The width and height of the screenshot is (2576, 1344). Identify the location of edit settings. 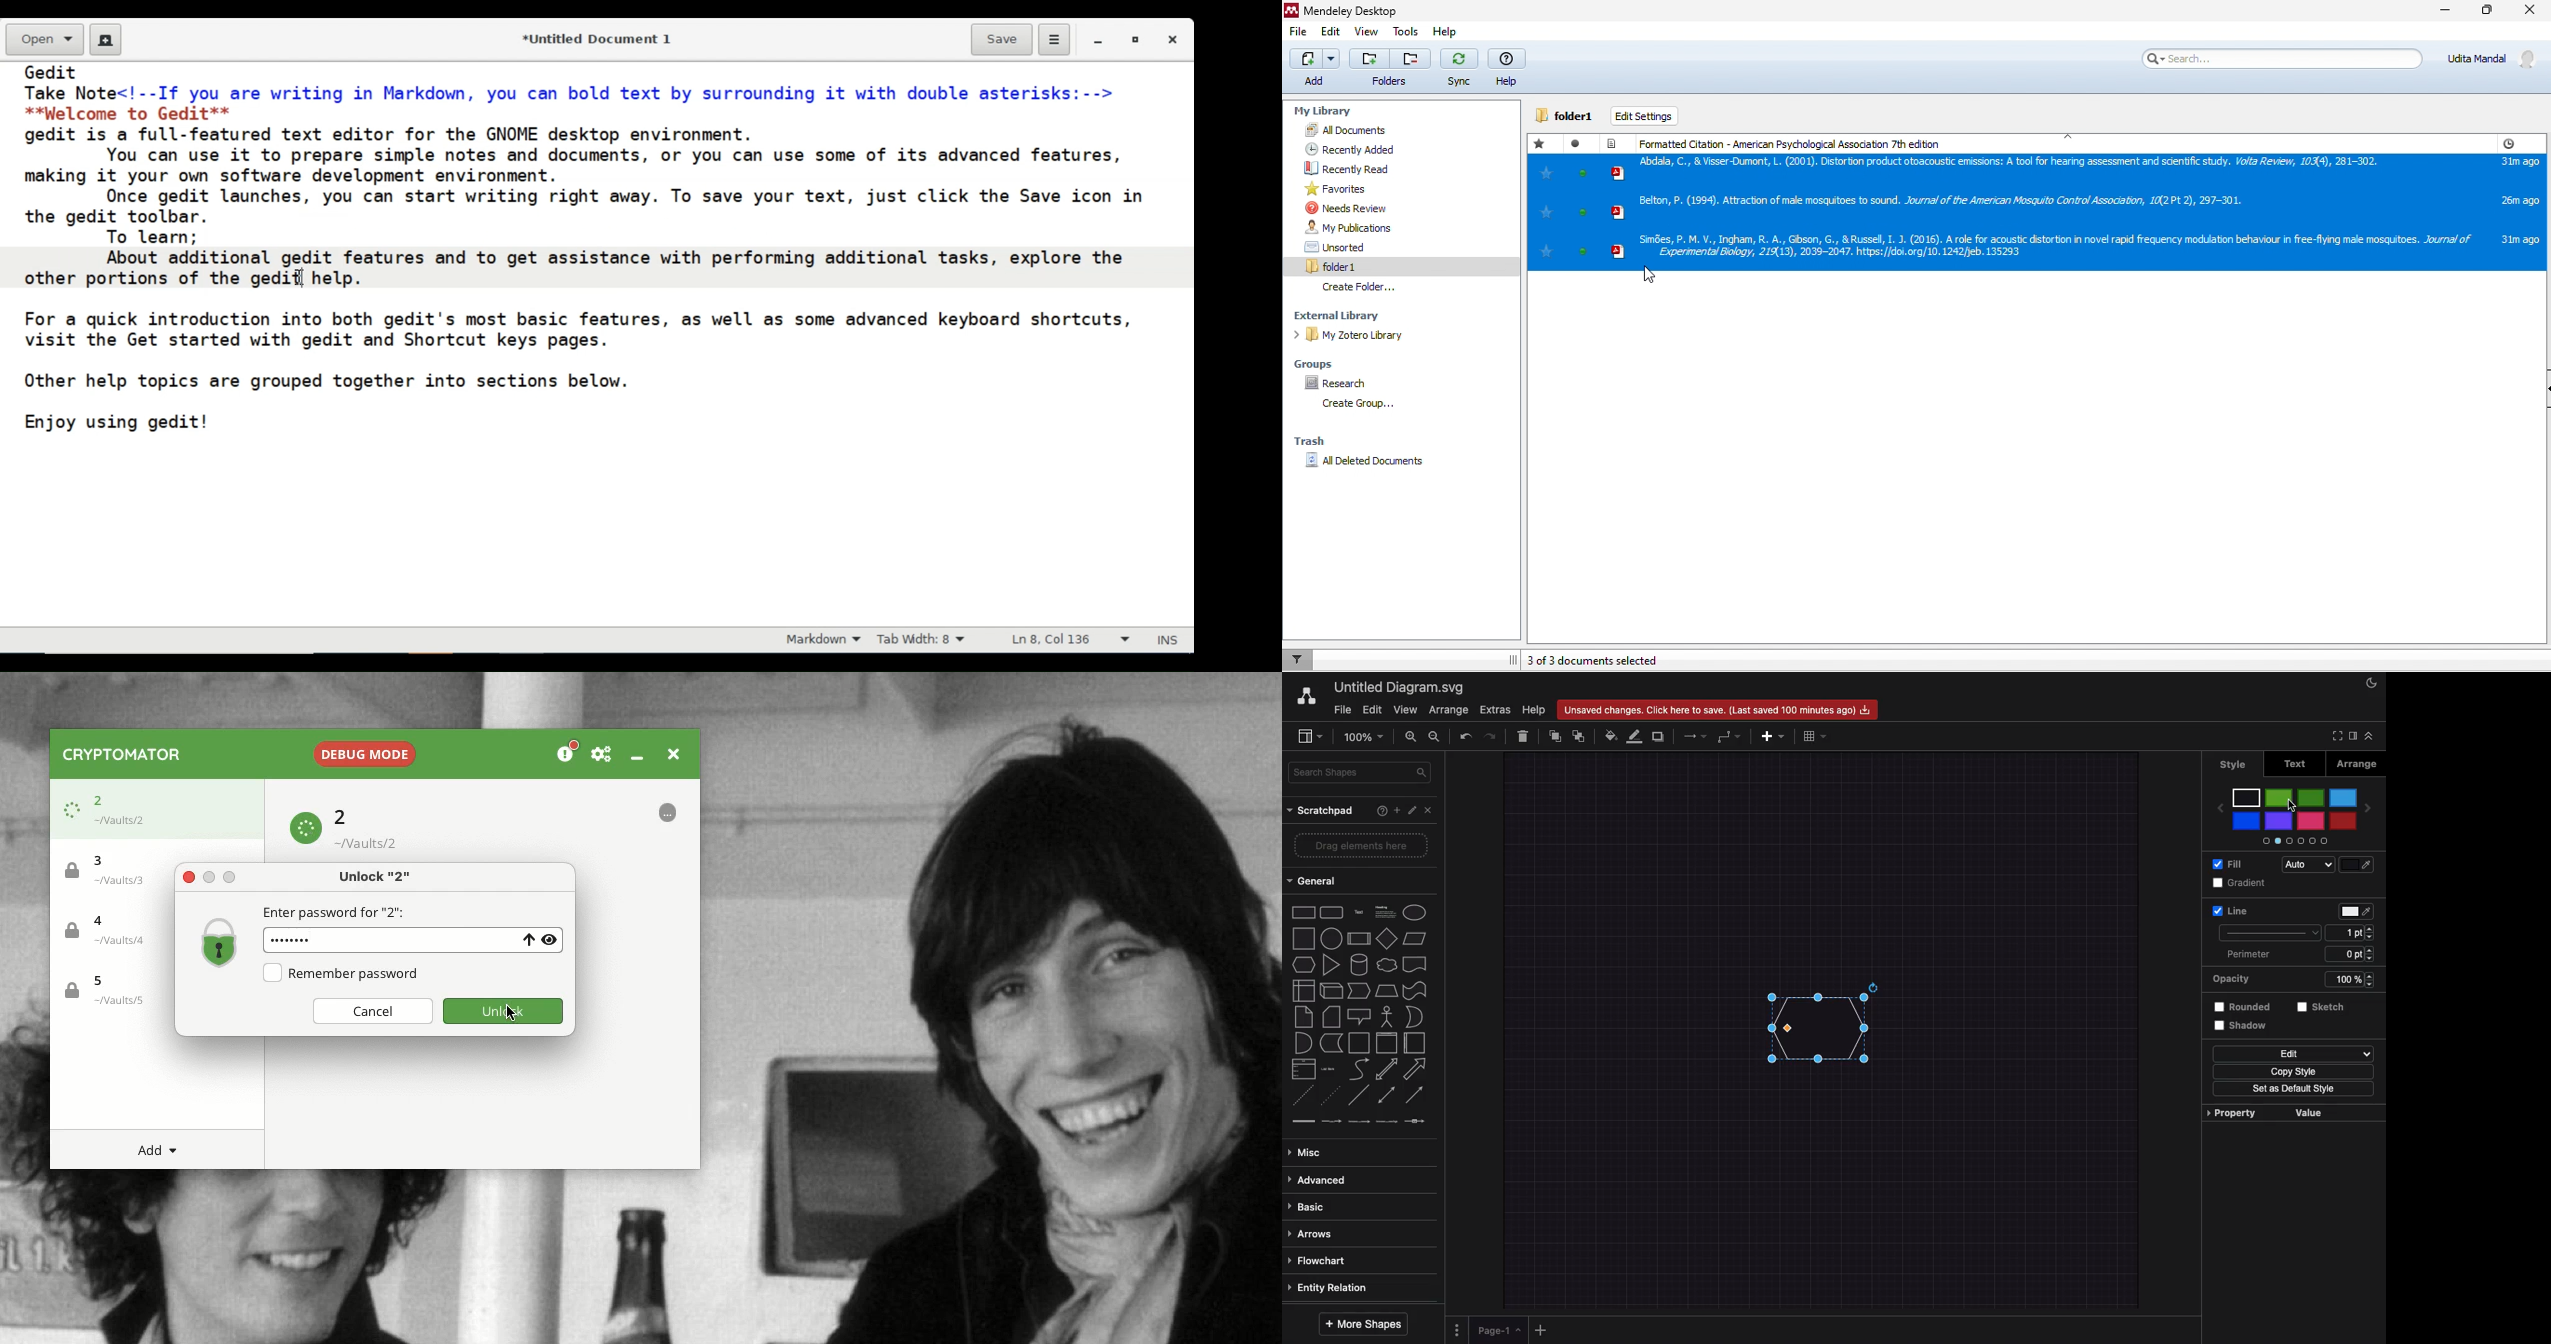
(1647, 116).